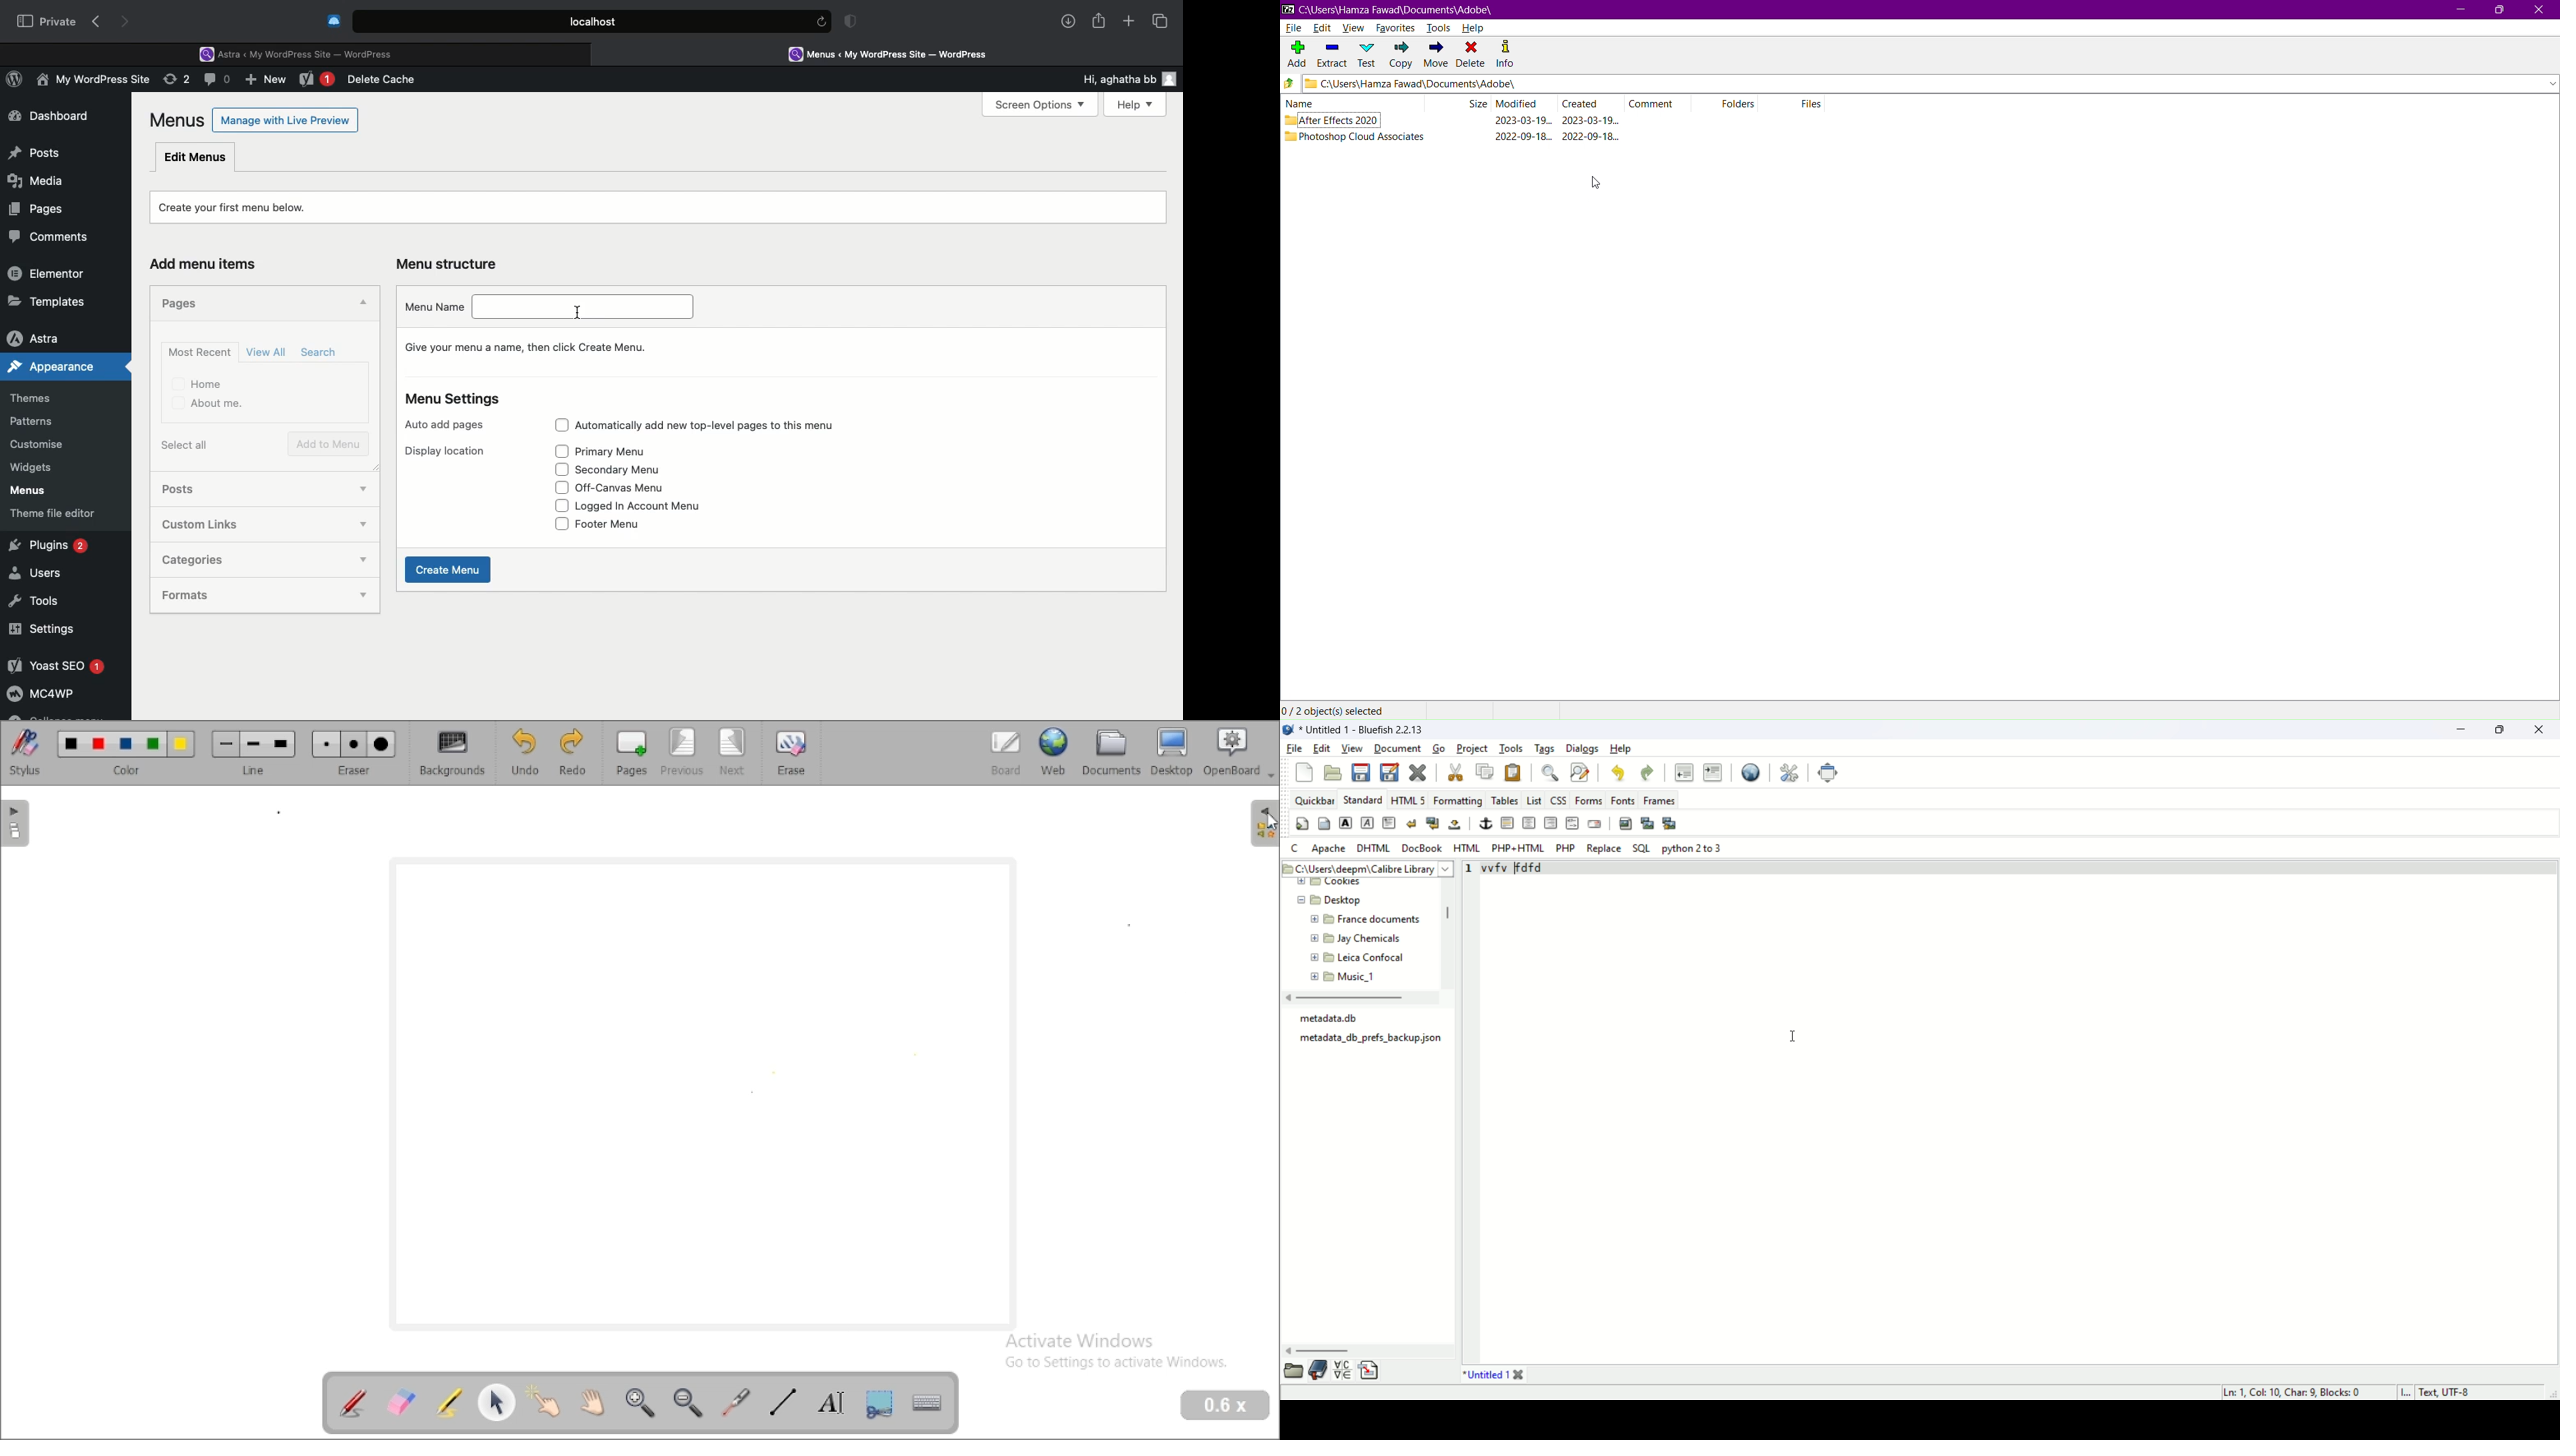 This screenshot has height=1456, width=2576. What do you see at coordinates (2287, 1391) in the screenshot?
I see `Ln: 1, Col 6, Char: 5, Blocks: 0` at bounding box center [2287, 1391].